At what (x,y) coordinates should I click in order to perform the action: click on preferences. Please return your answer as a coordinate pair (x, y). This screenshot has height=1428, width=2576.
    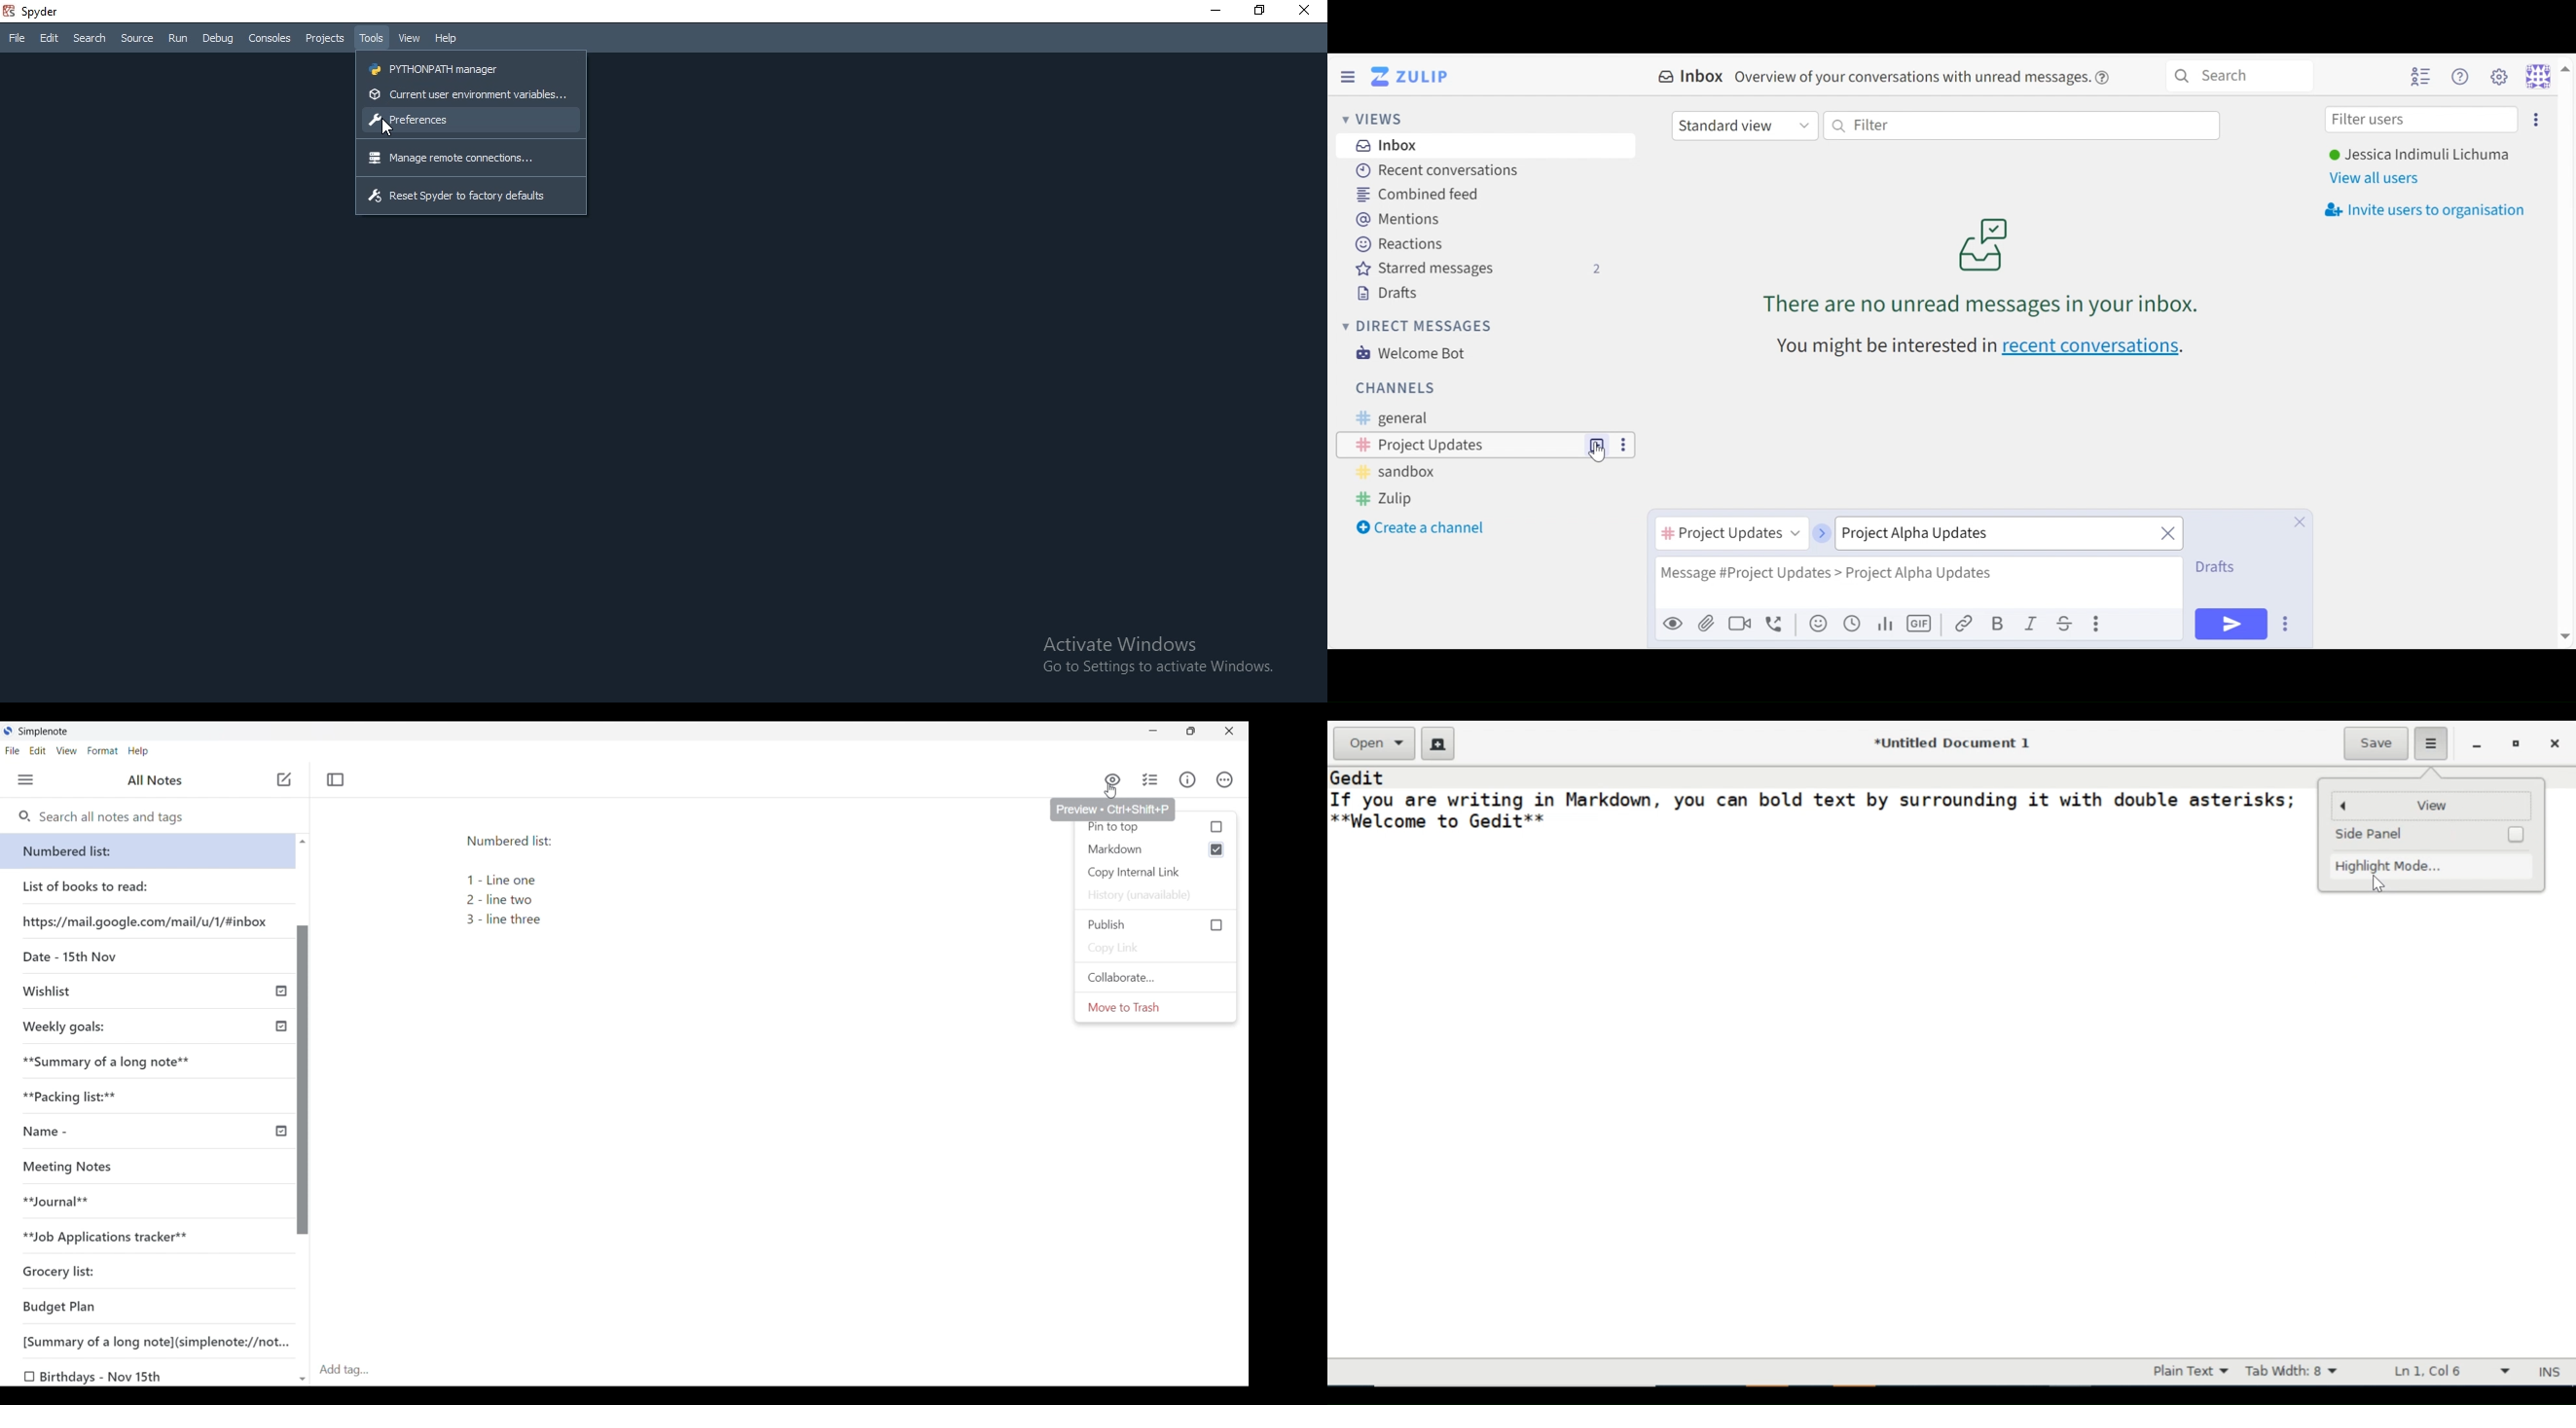
    Looking at the image, I should click on (471, 120).